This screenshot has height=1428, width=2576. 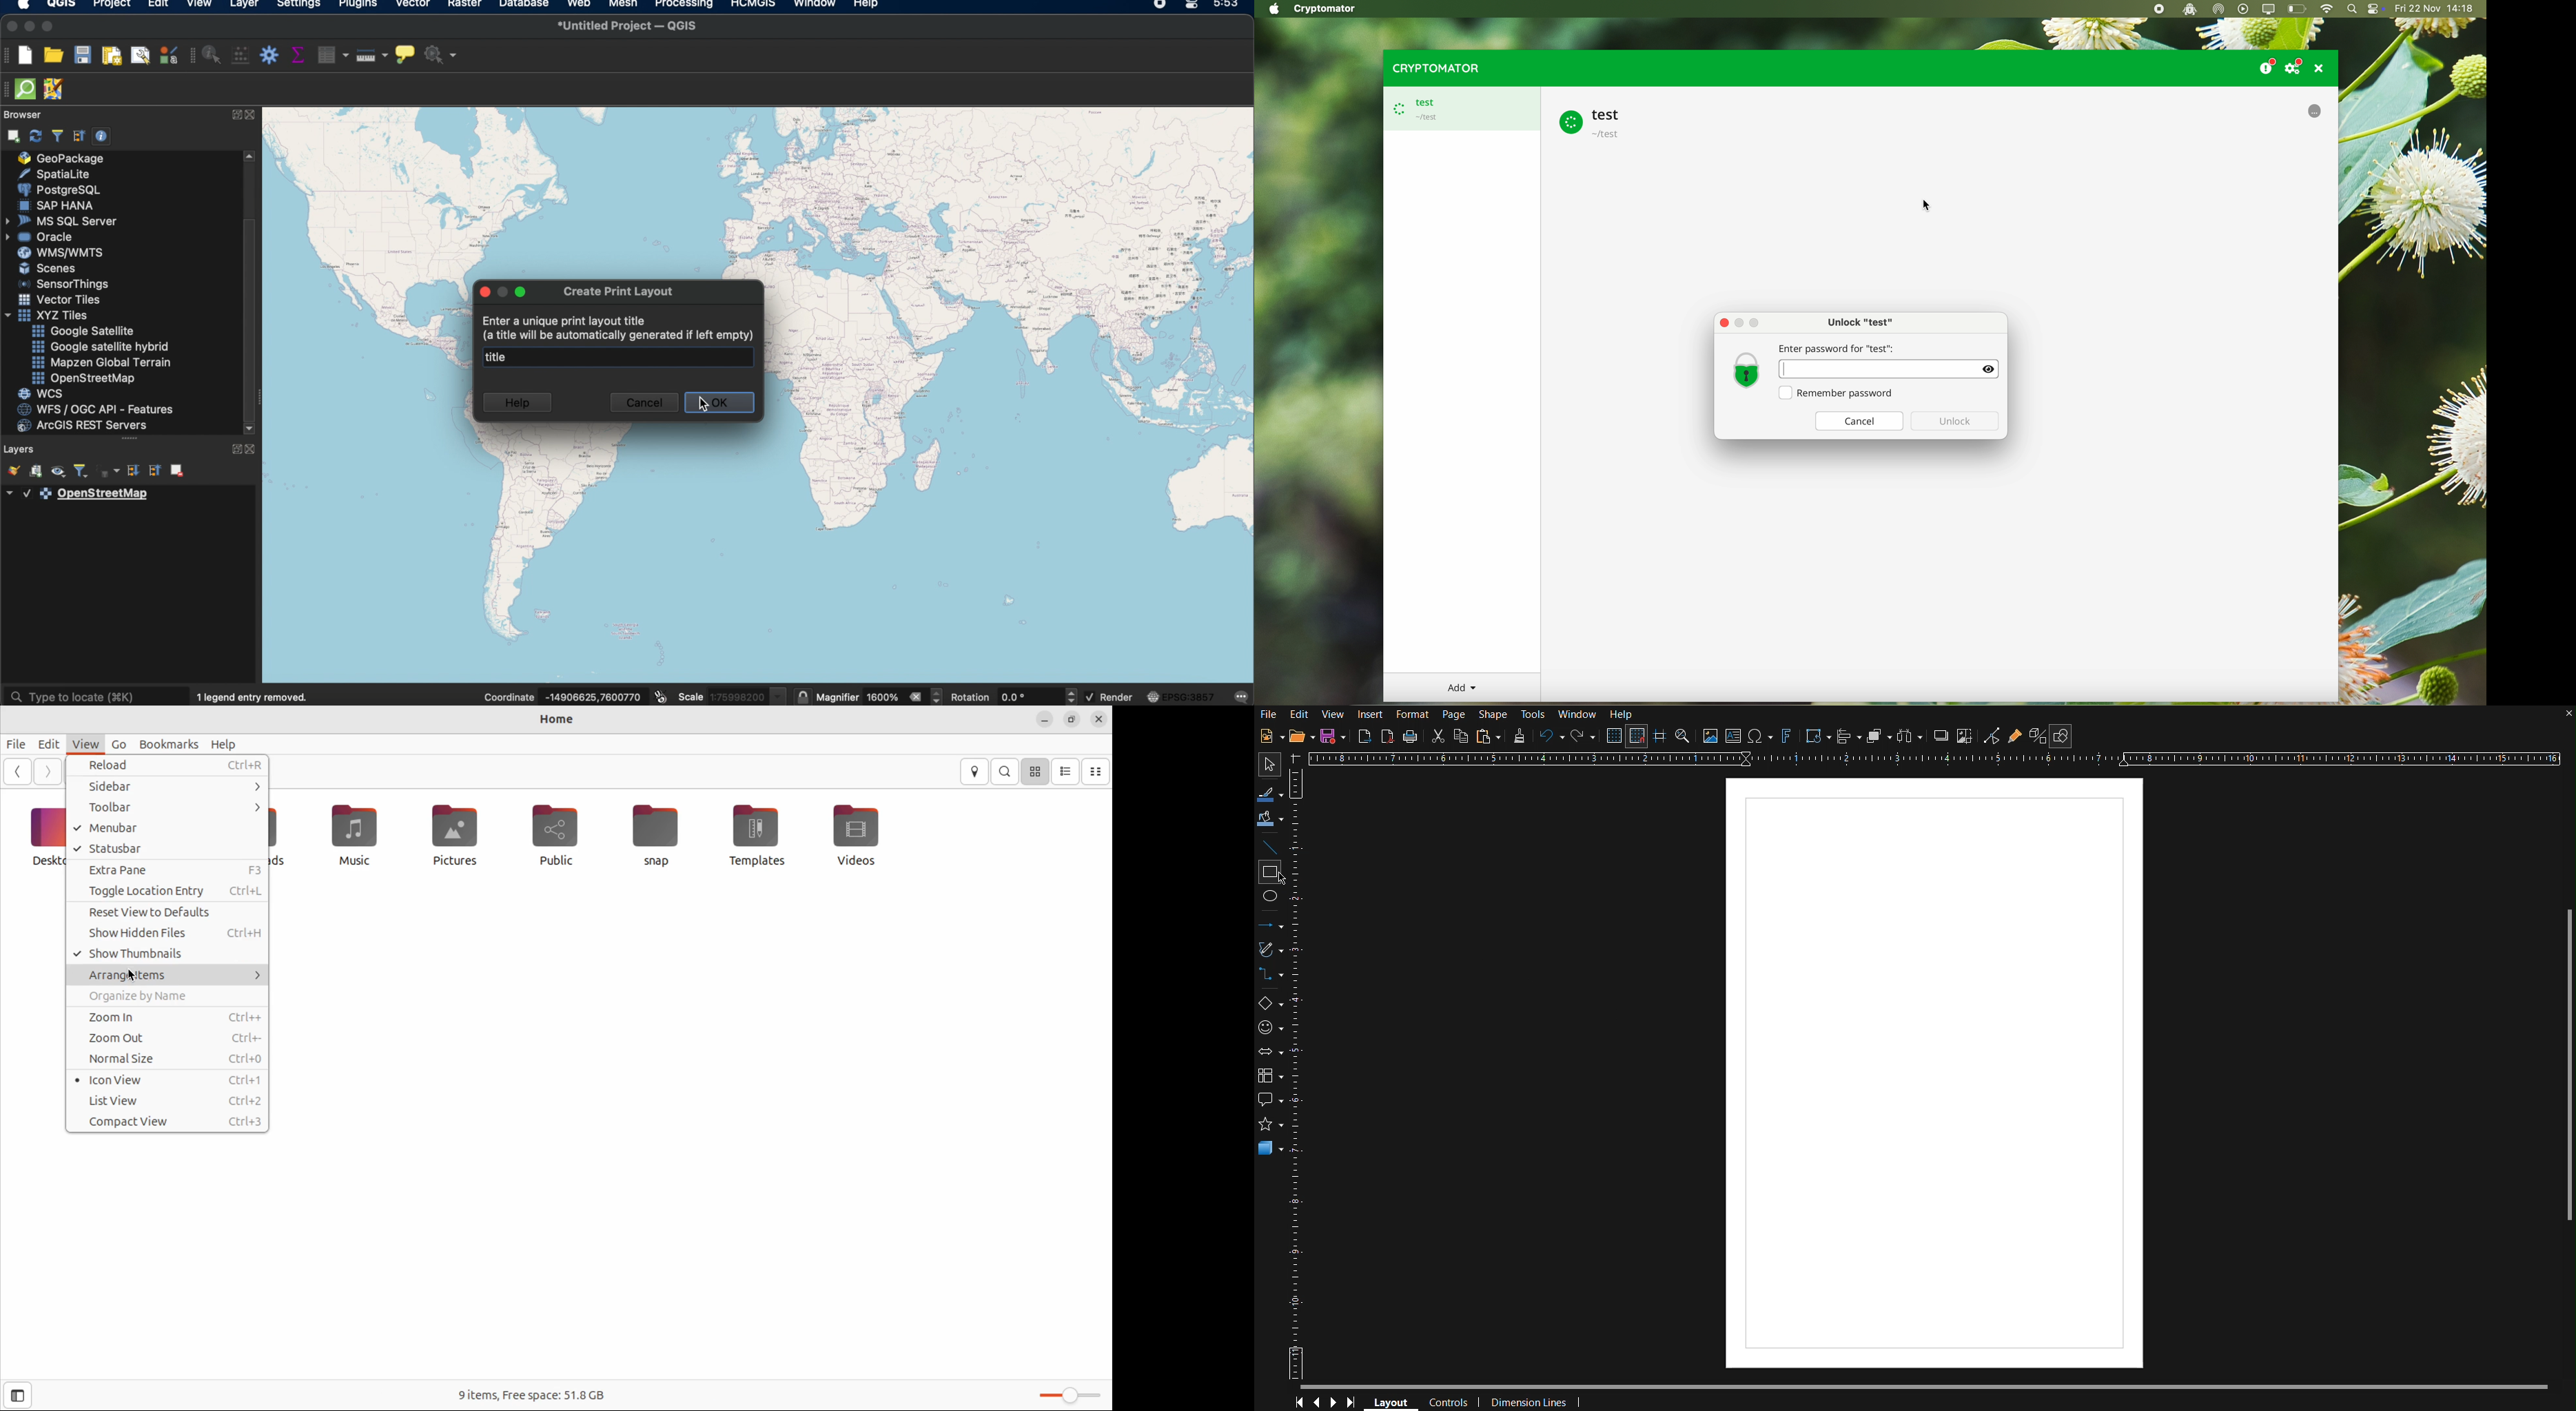 What do you see at coordinates (1411, 715) in the screenshot?
I see `Format` at bounding box center [1411, 715].